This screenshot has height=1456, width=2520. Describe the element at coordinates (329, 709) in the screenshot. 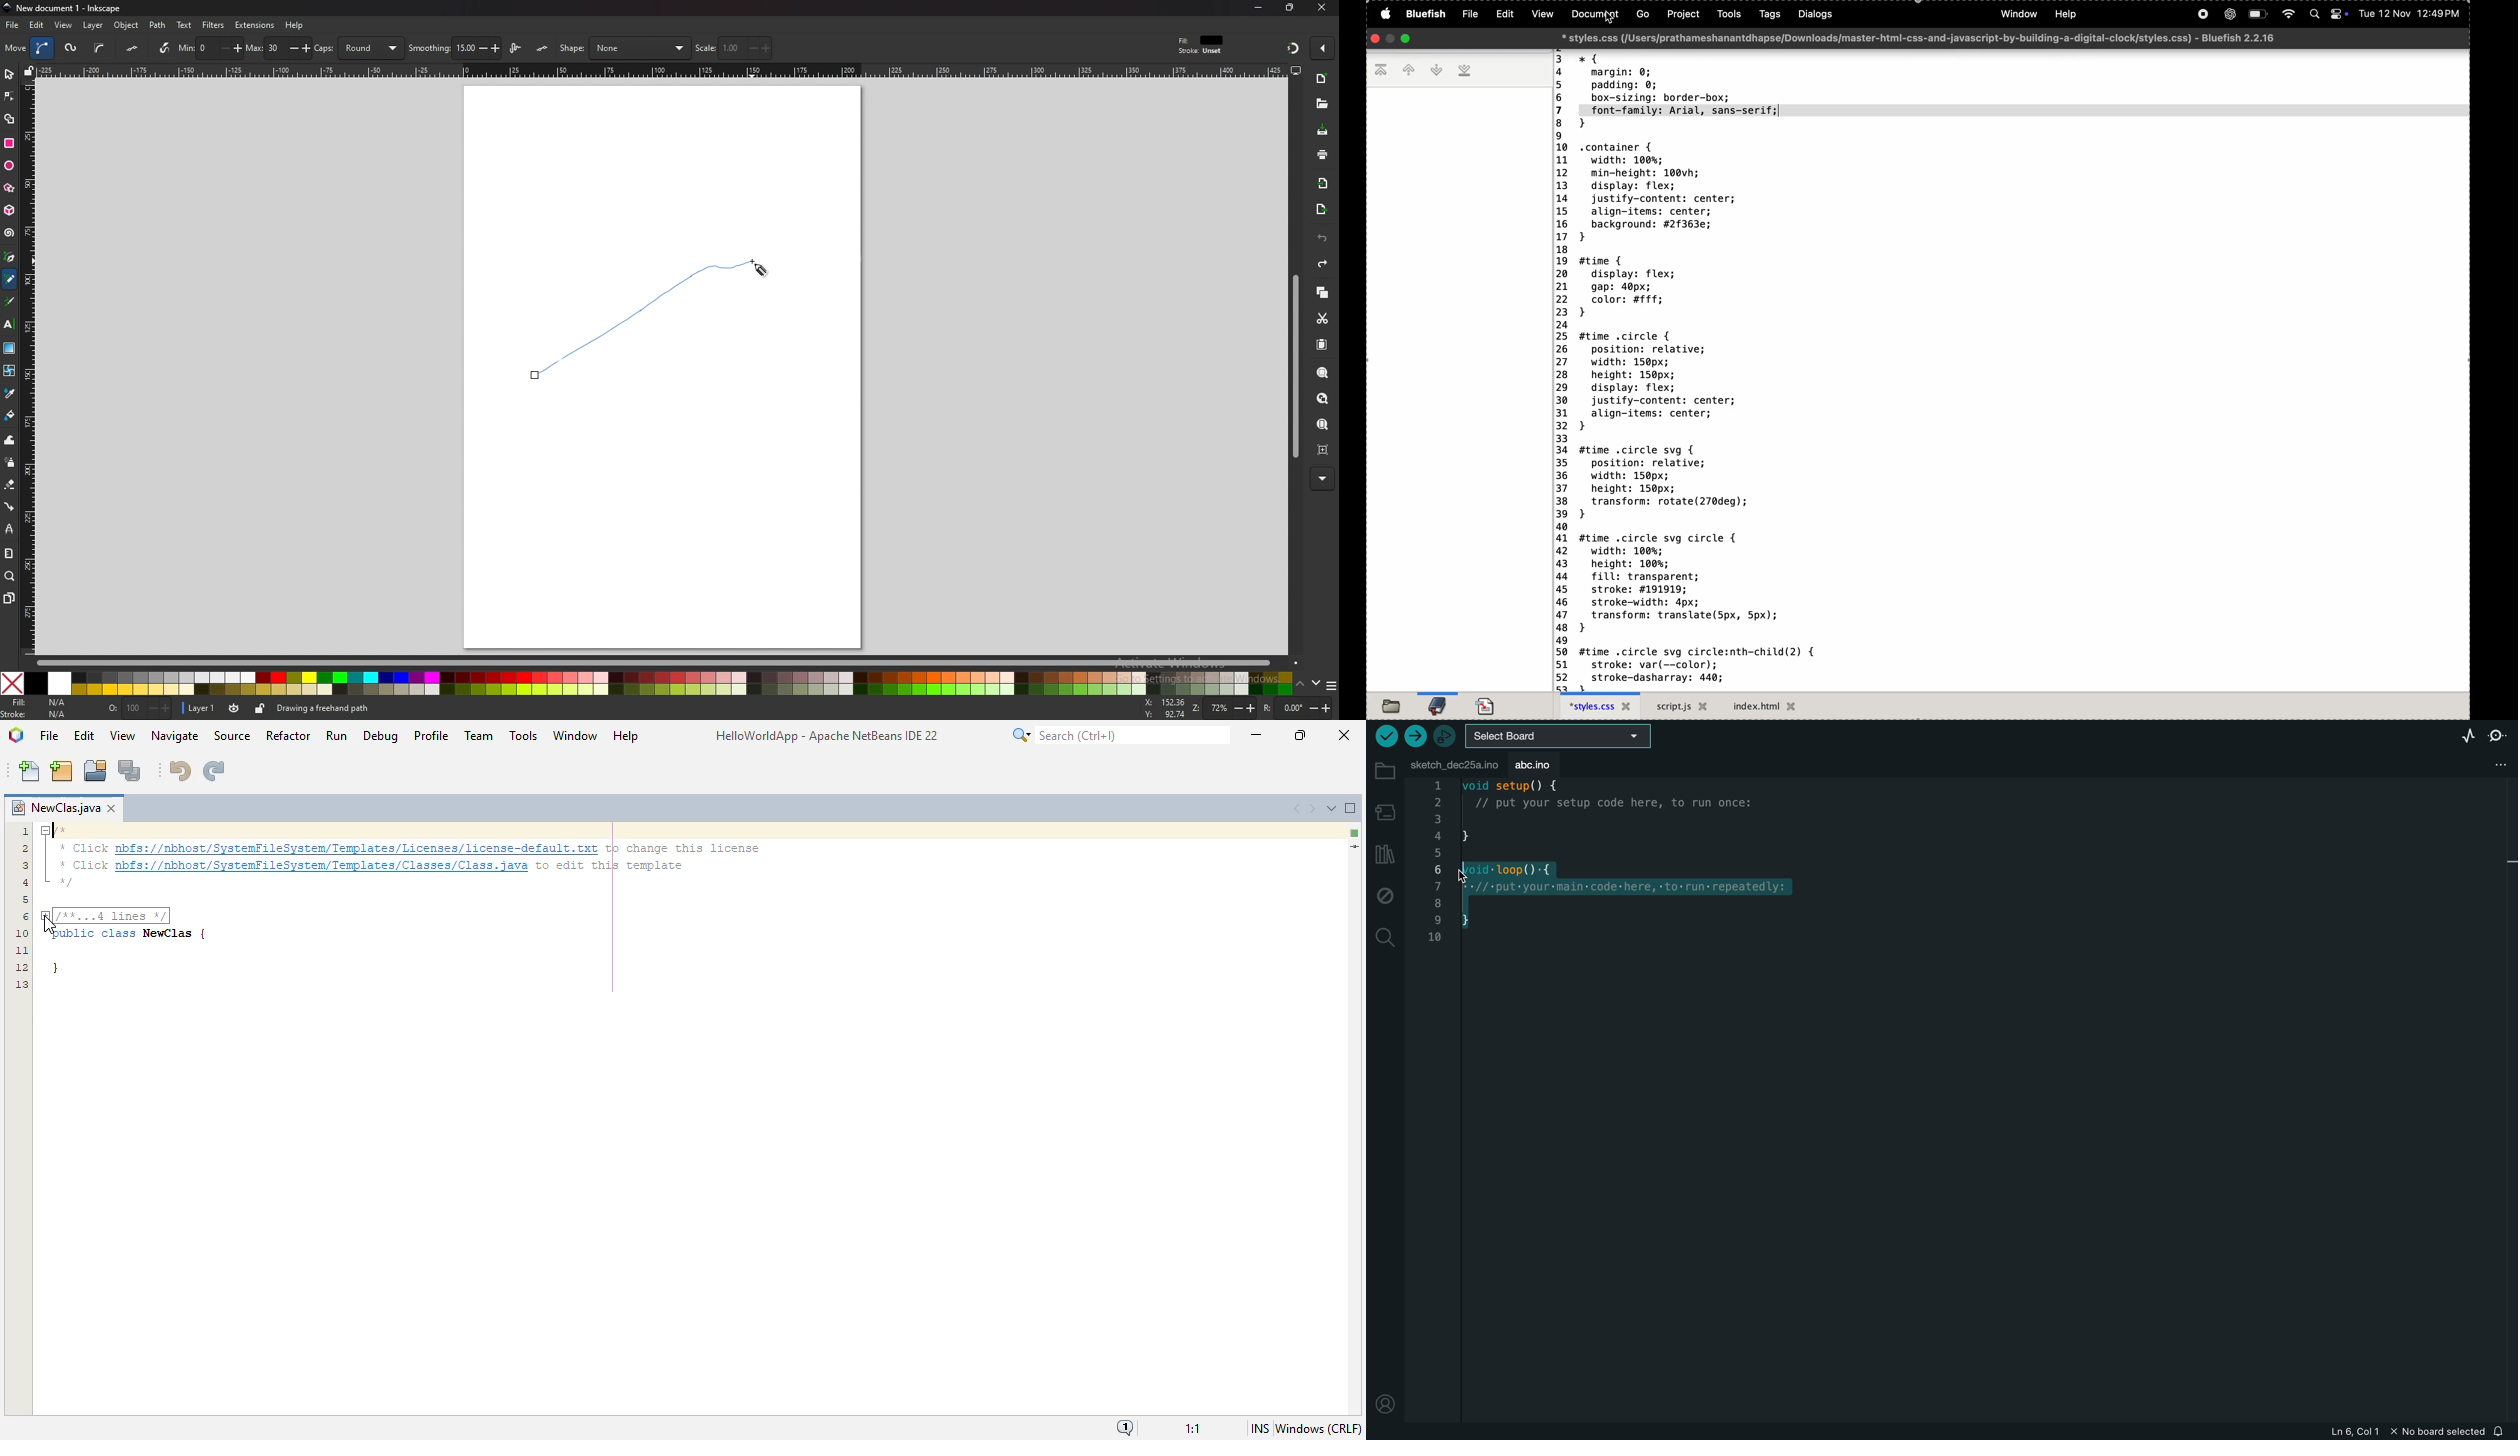

I see `info` at that location.